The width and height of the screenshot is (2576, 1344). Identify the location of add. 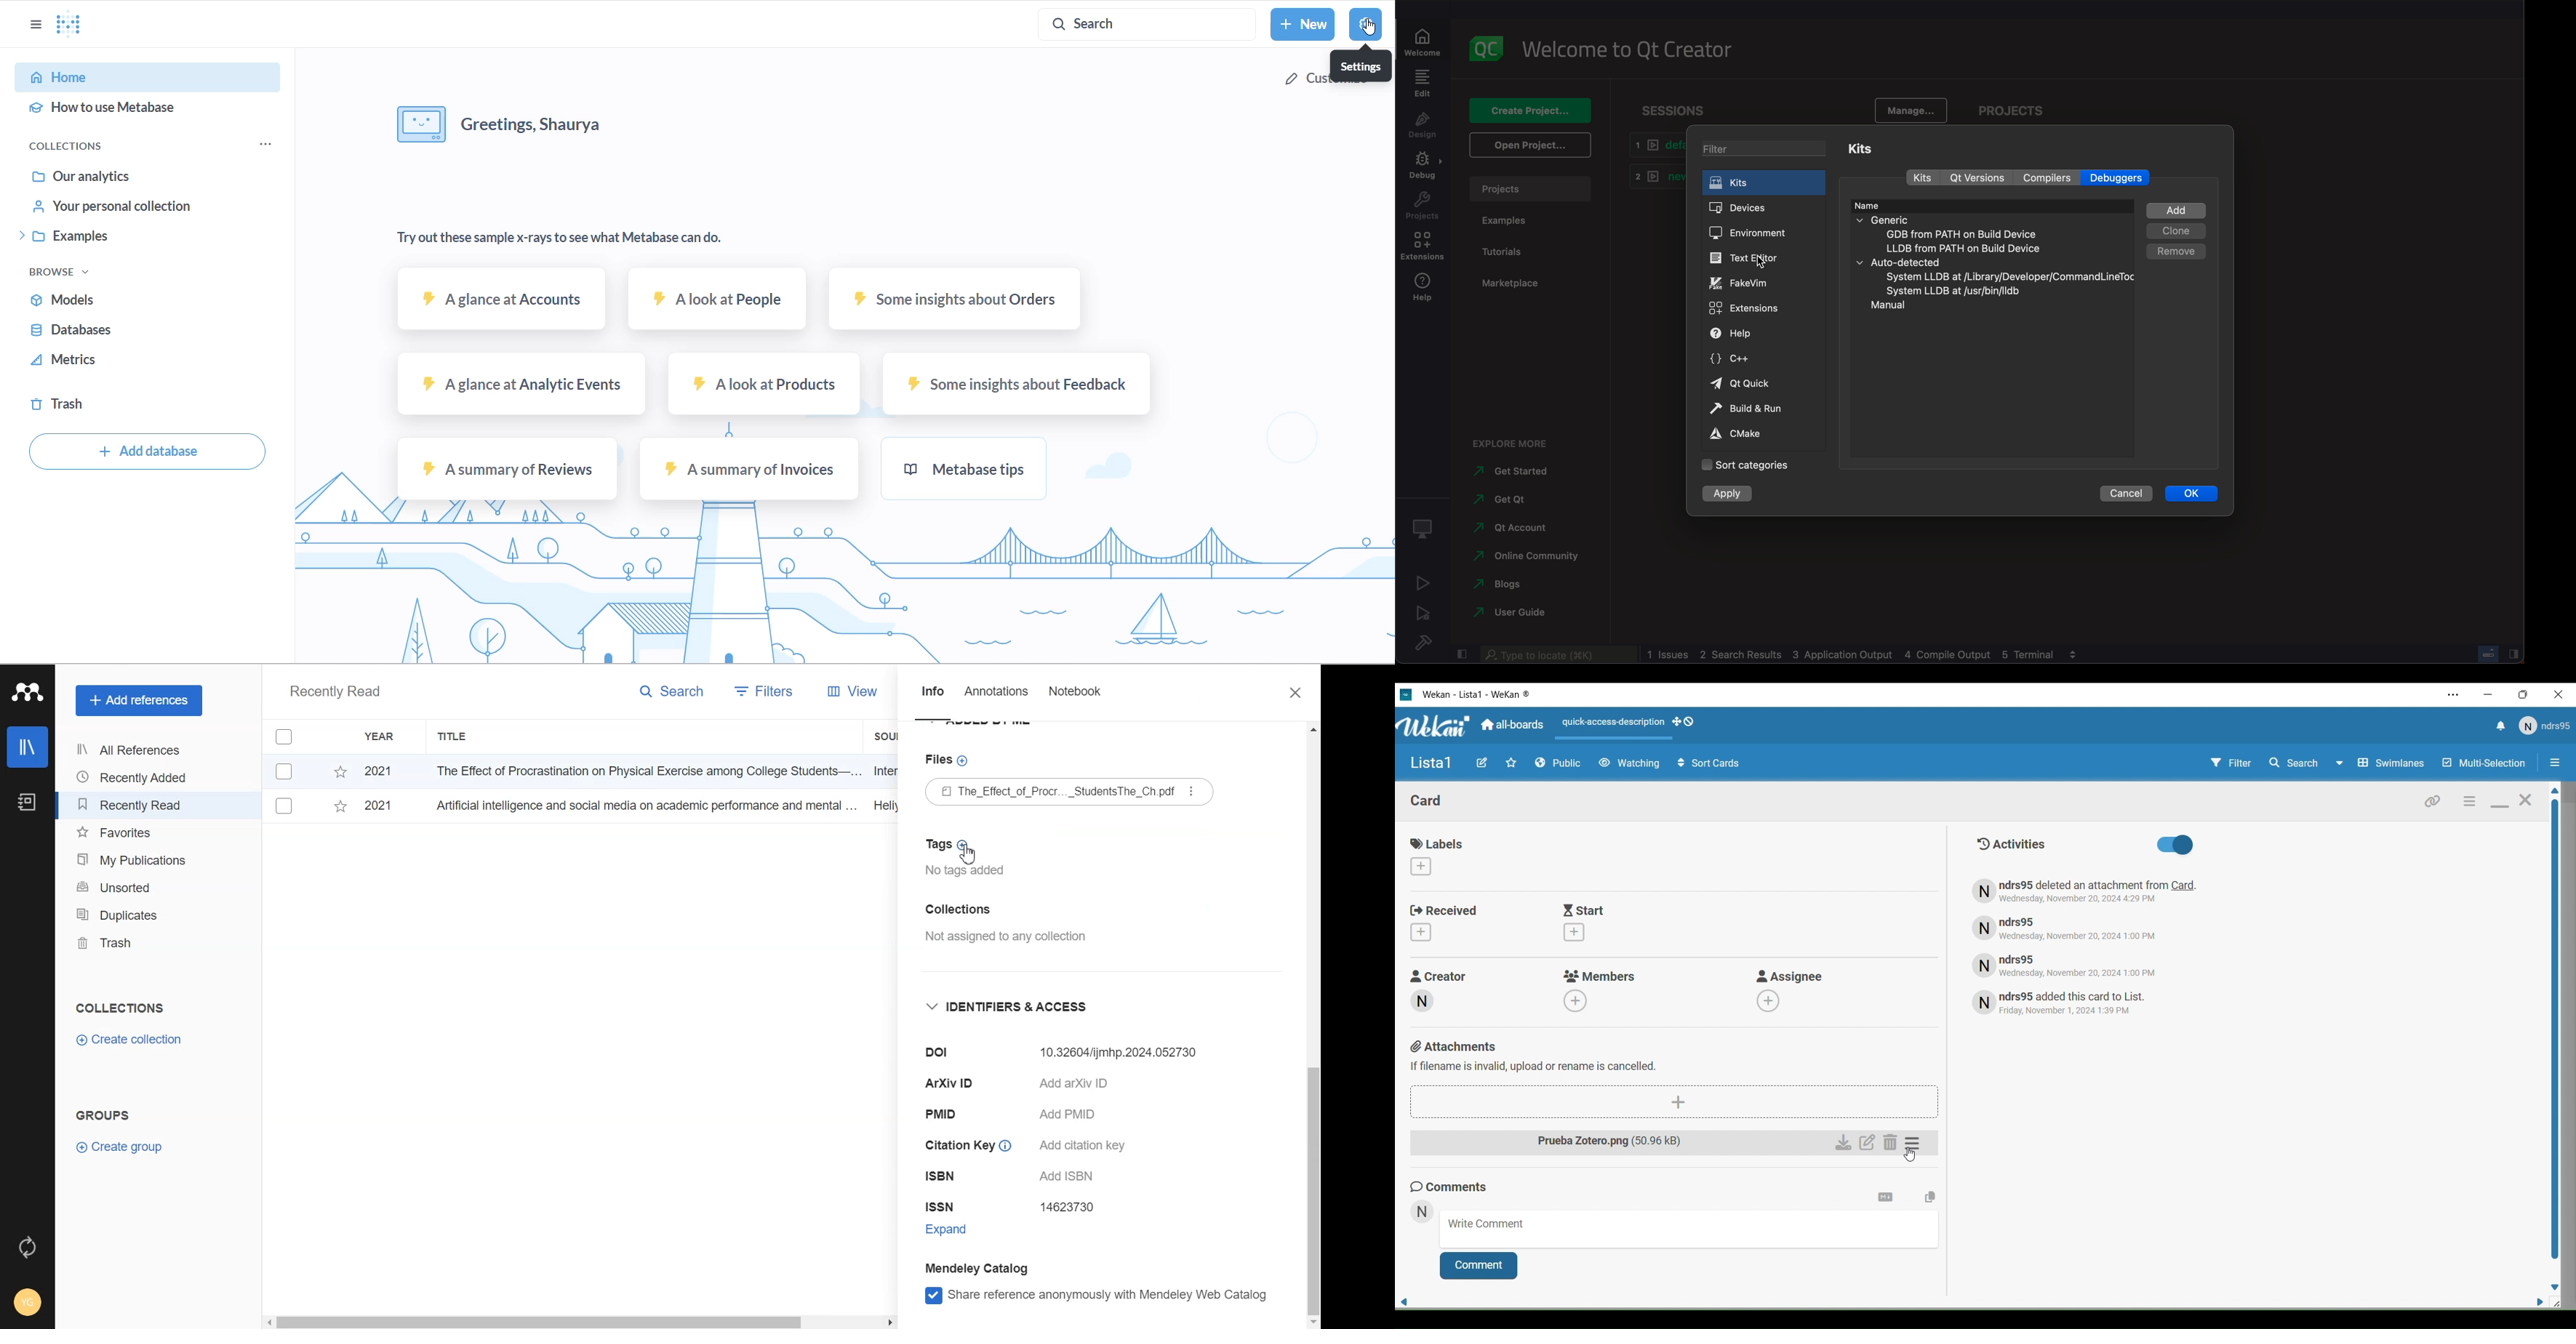
(2177, 209).